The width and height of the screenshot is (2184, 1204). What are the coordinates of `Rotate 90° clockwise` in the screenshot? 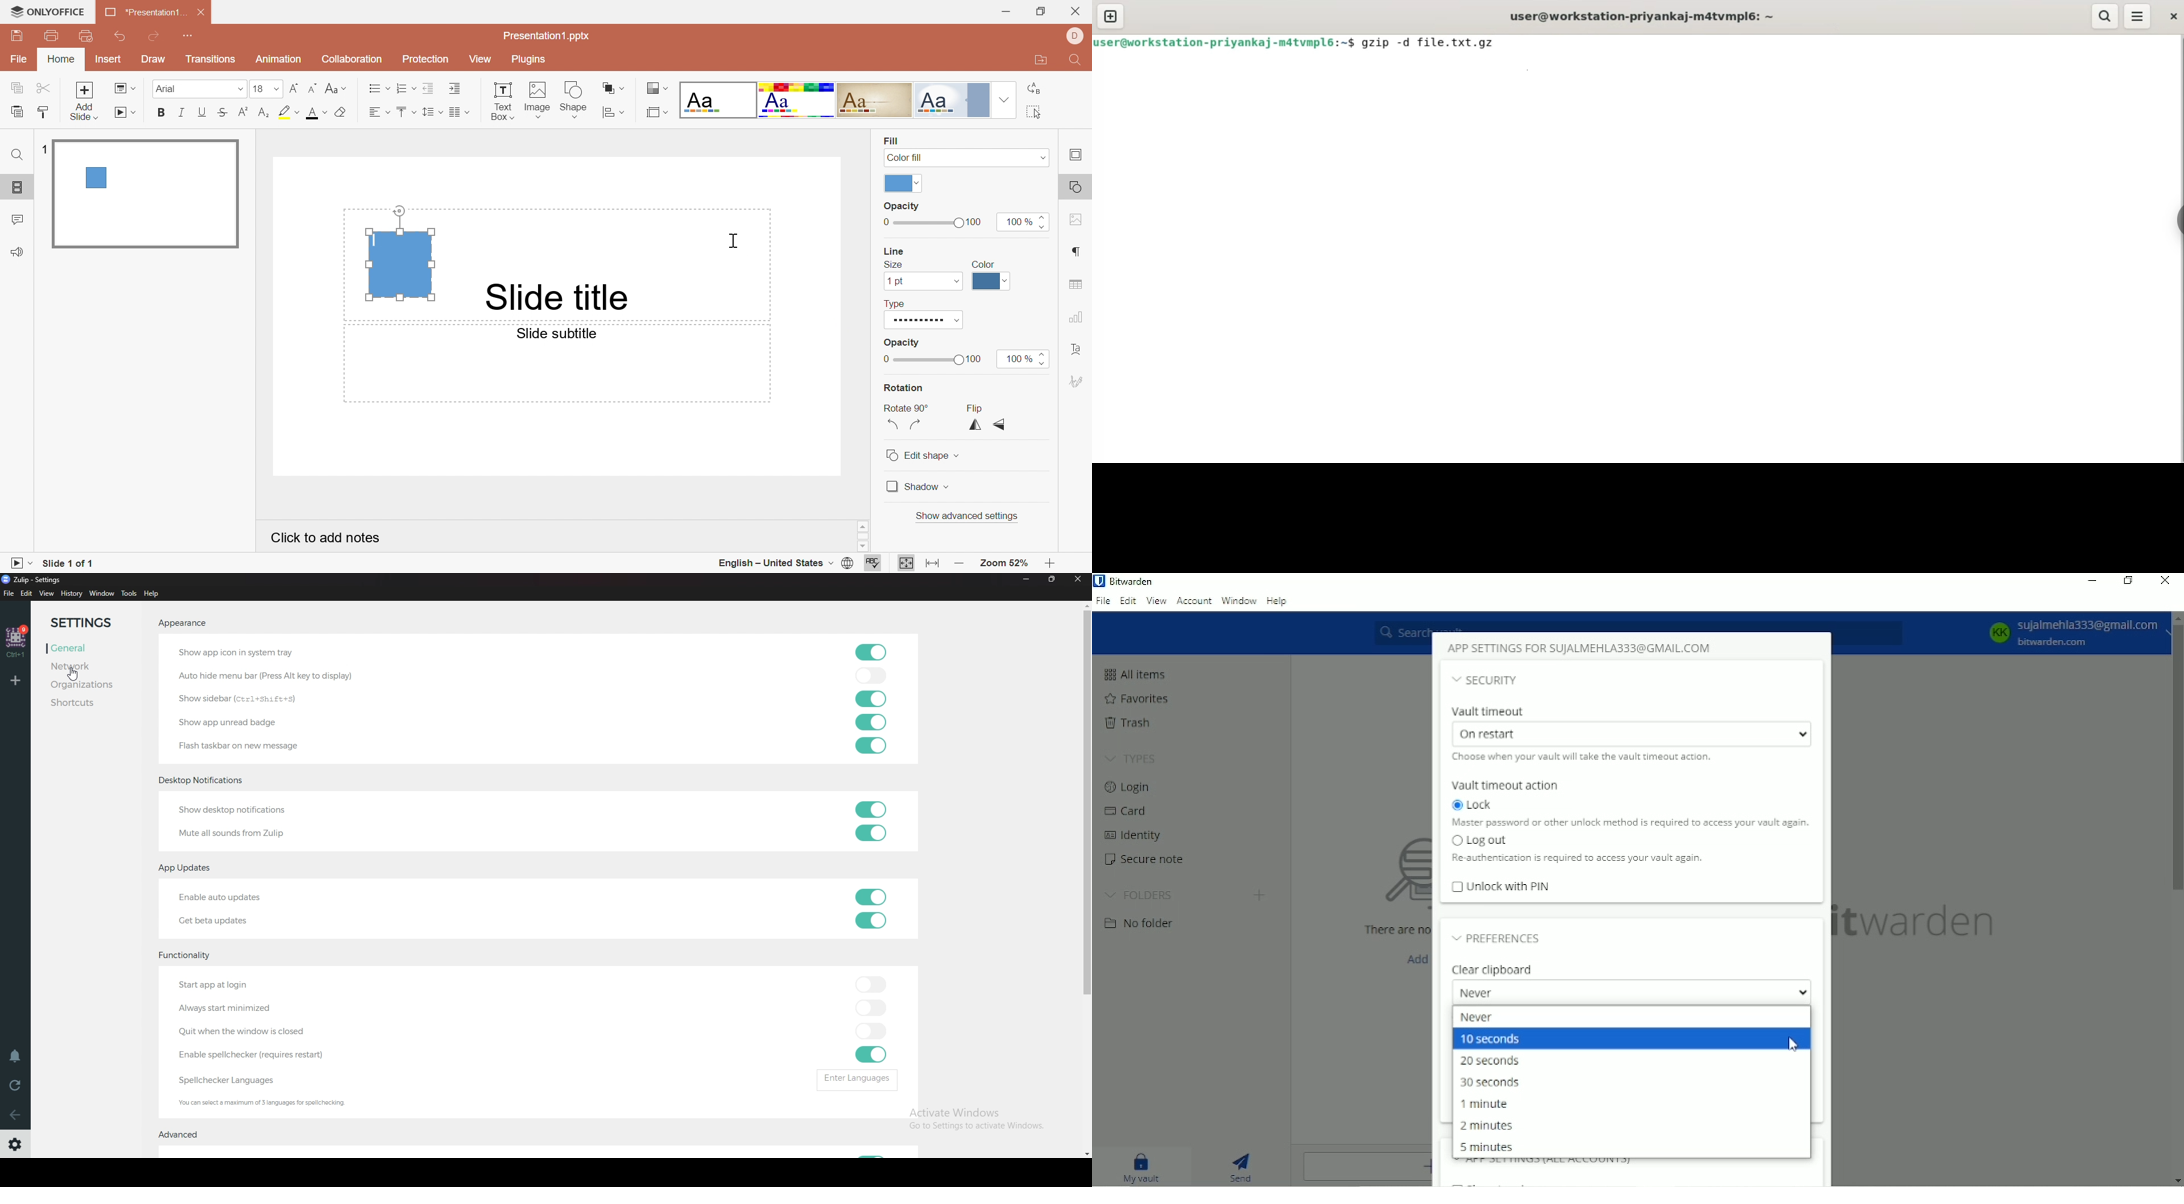 It's located at (917, 425).